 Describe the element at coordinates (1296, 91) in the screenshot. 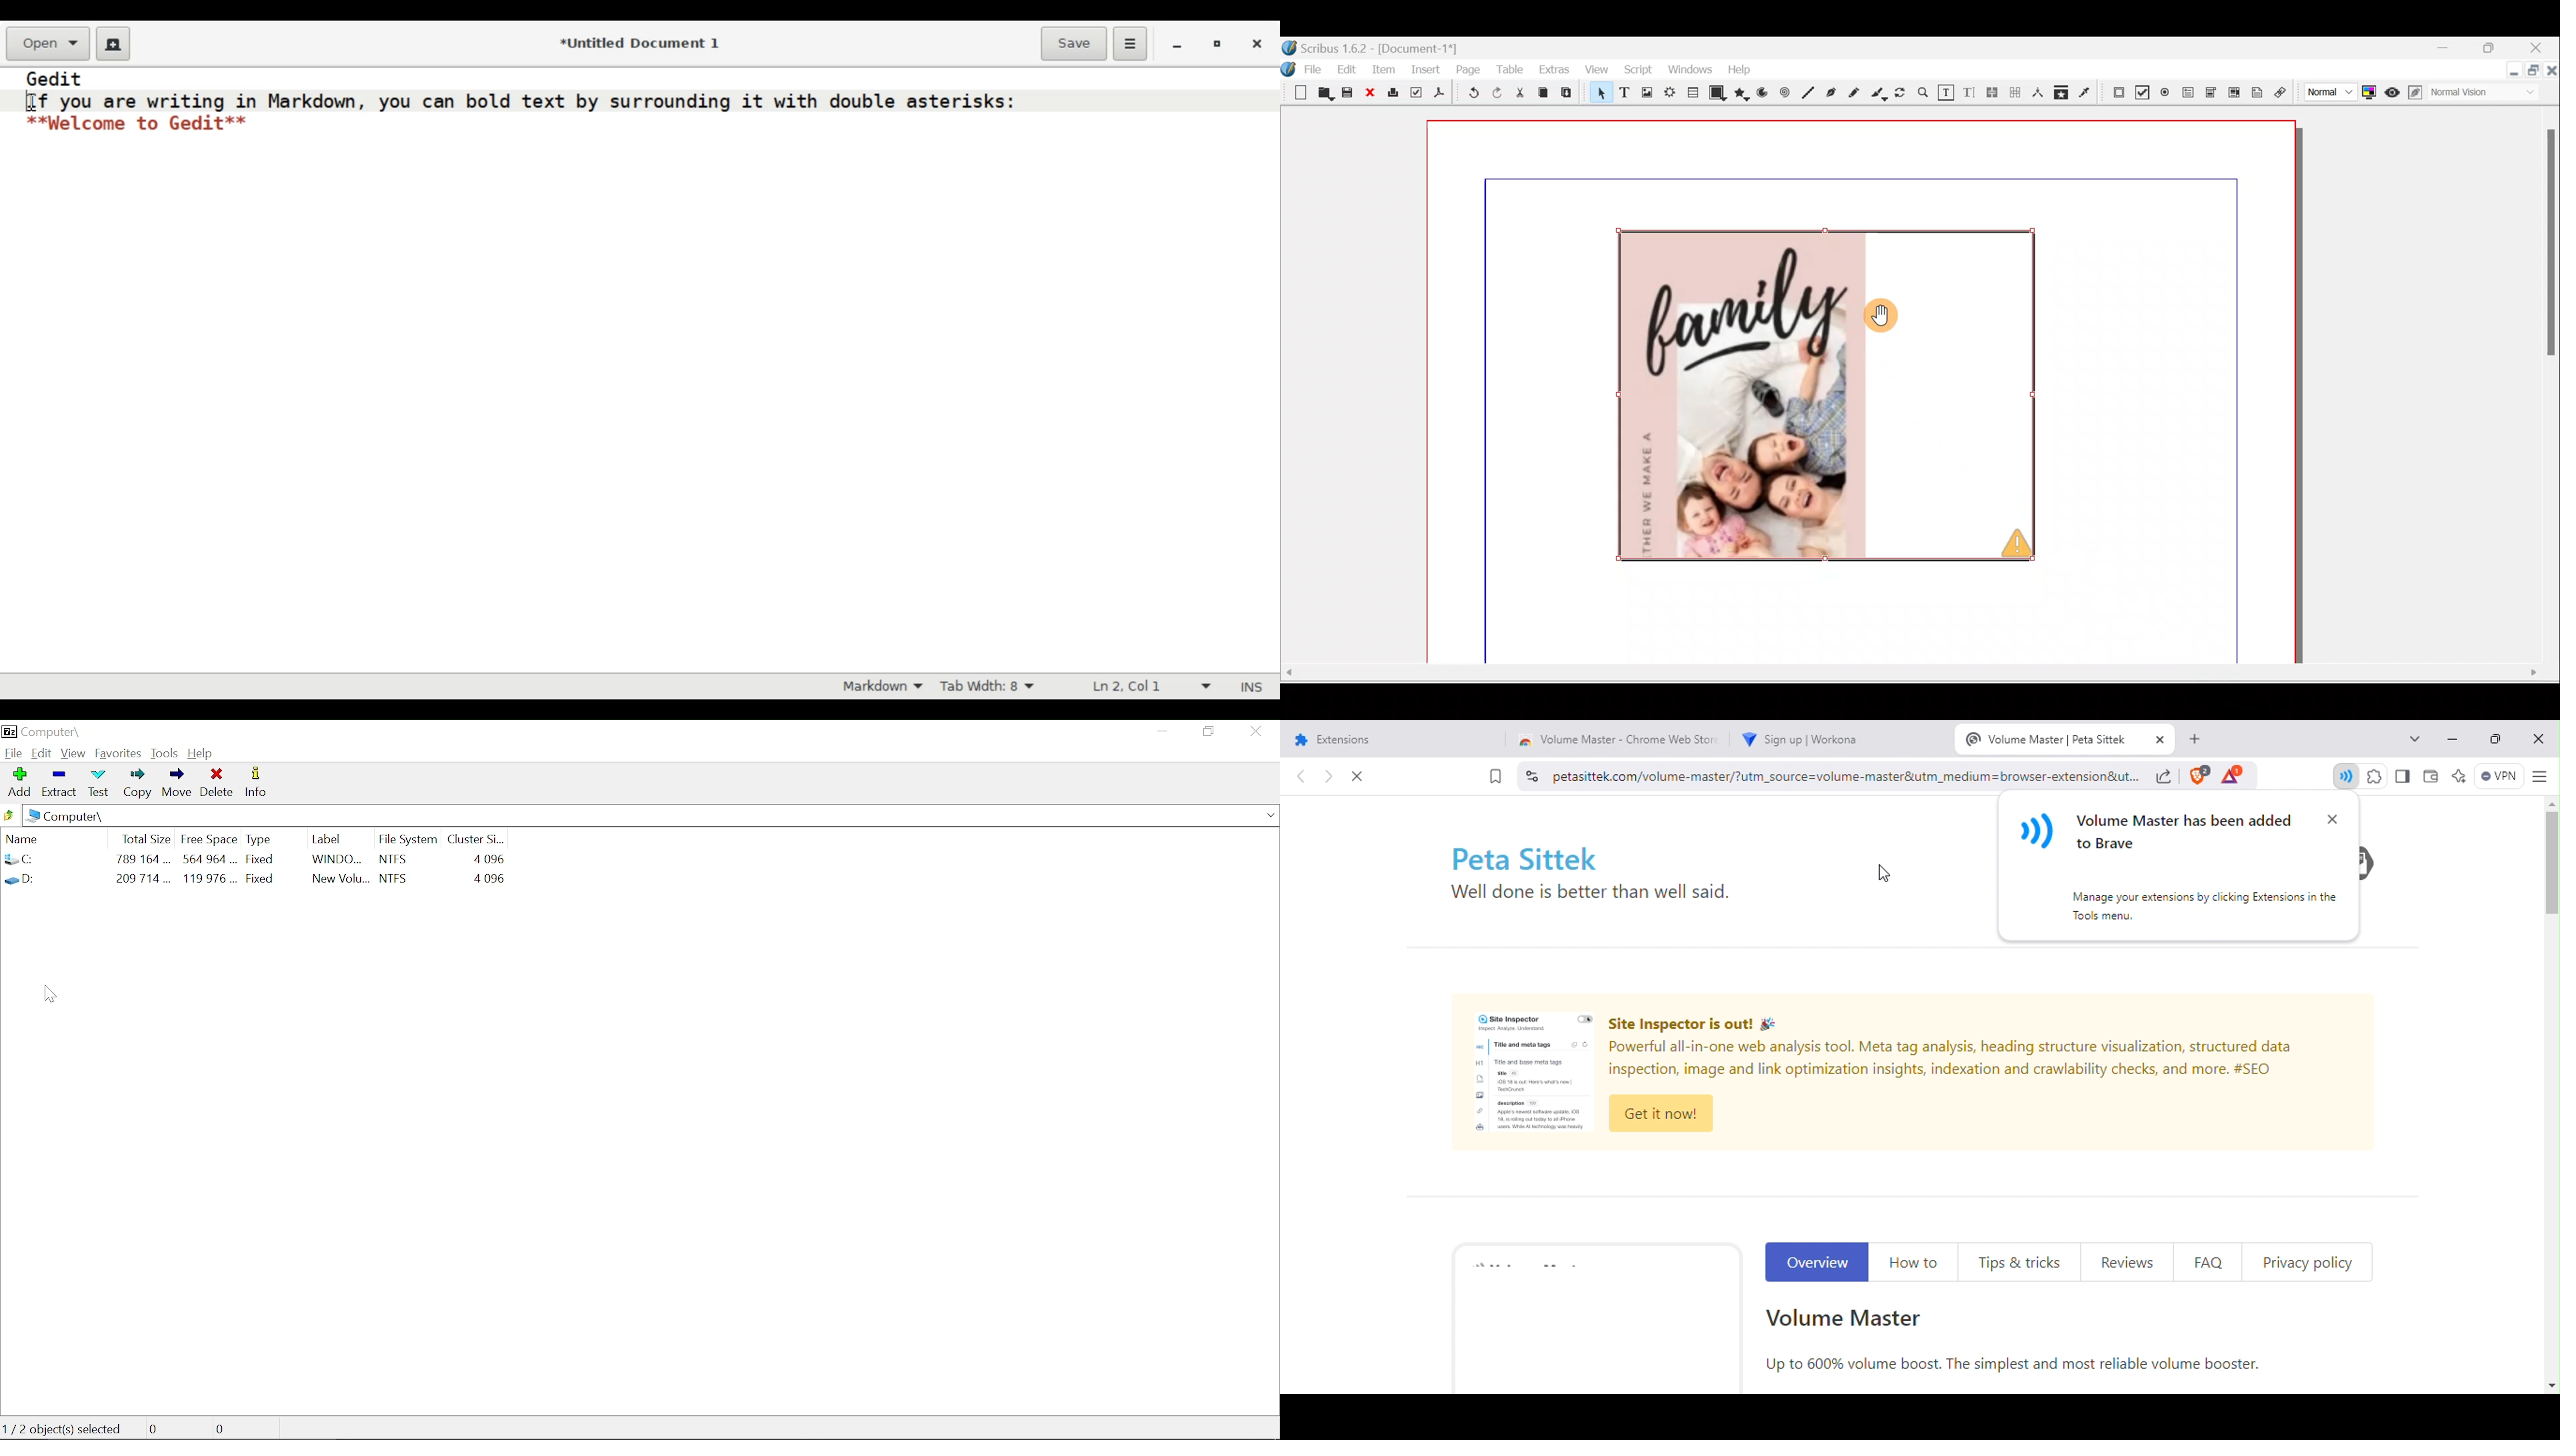

I see `New` at that location.